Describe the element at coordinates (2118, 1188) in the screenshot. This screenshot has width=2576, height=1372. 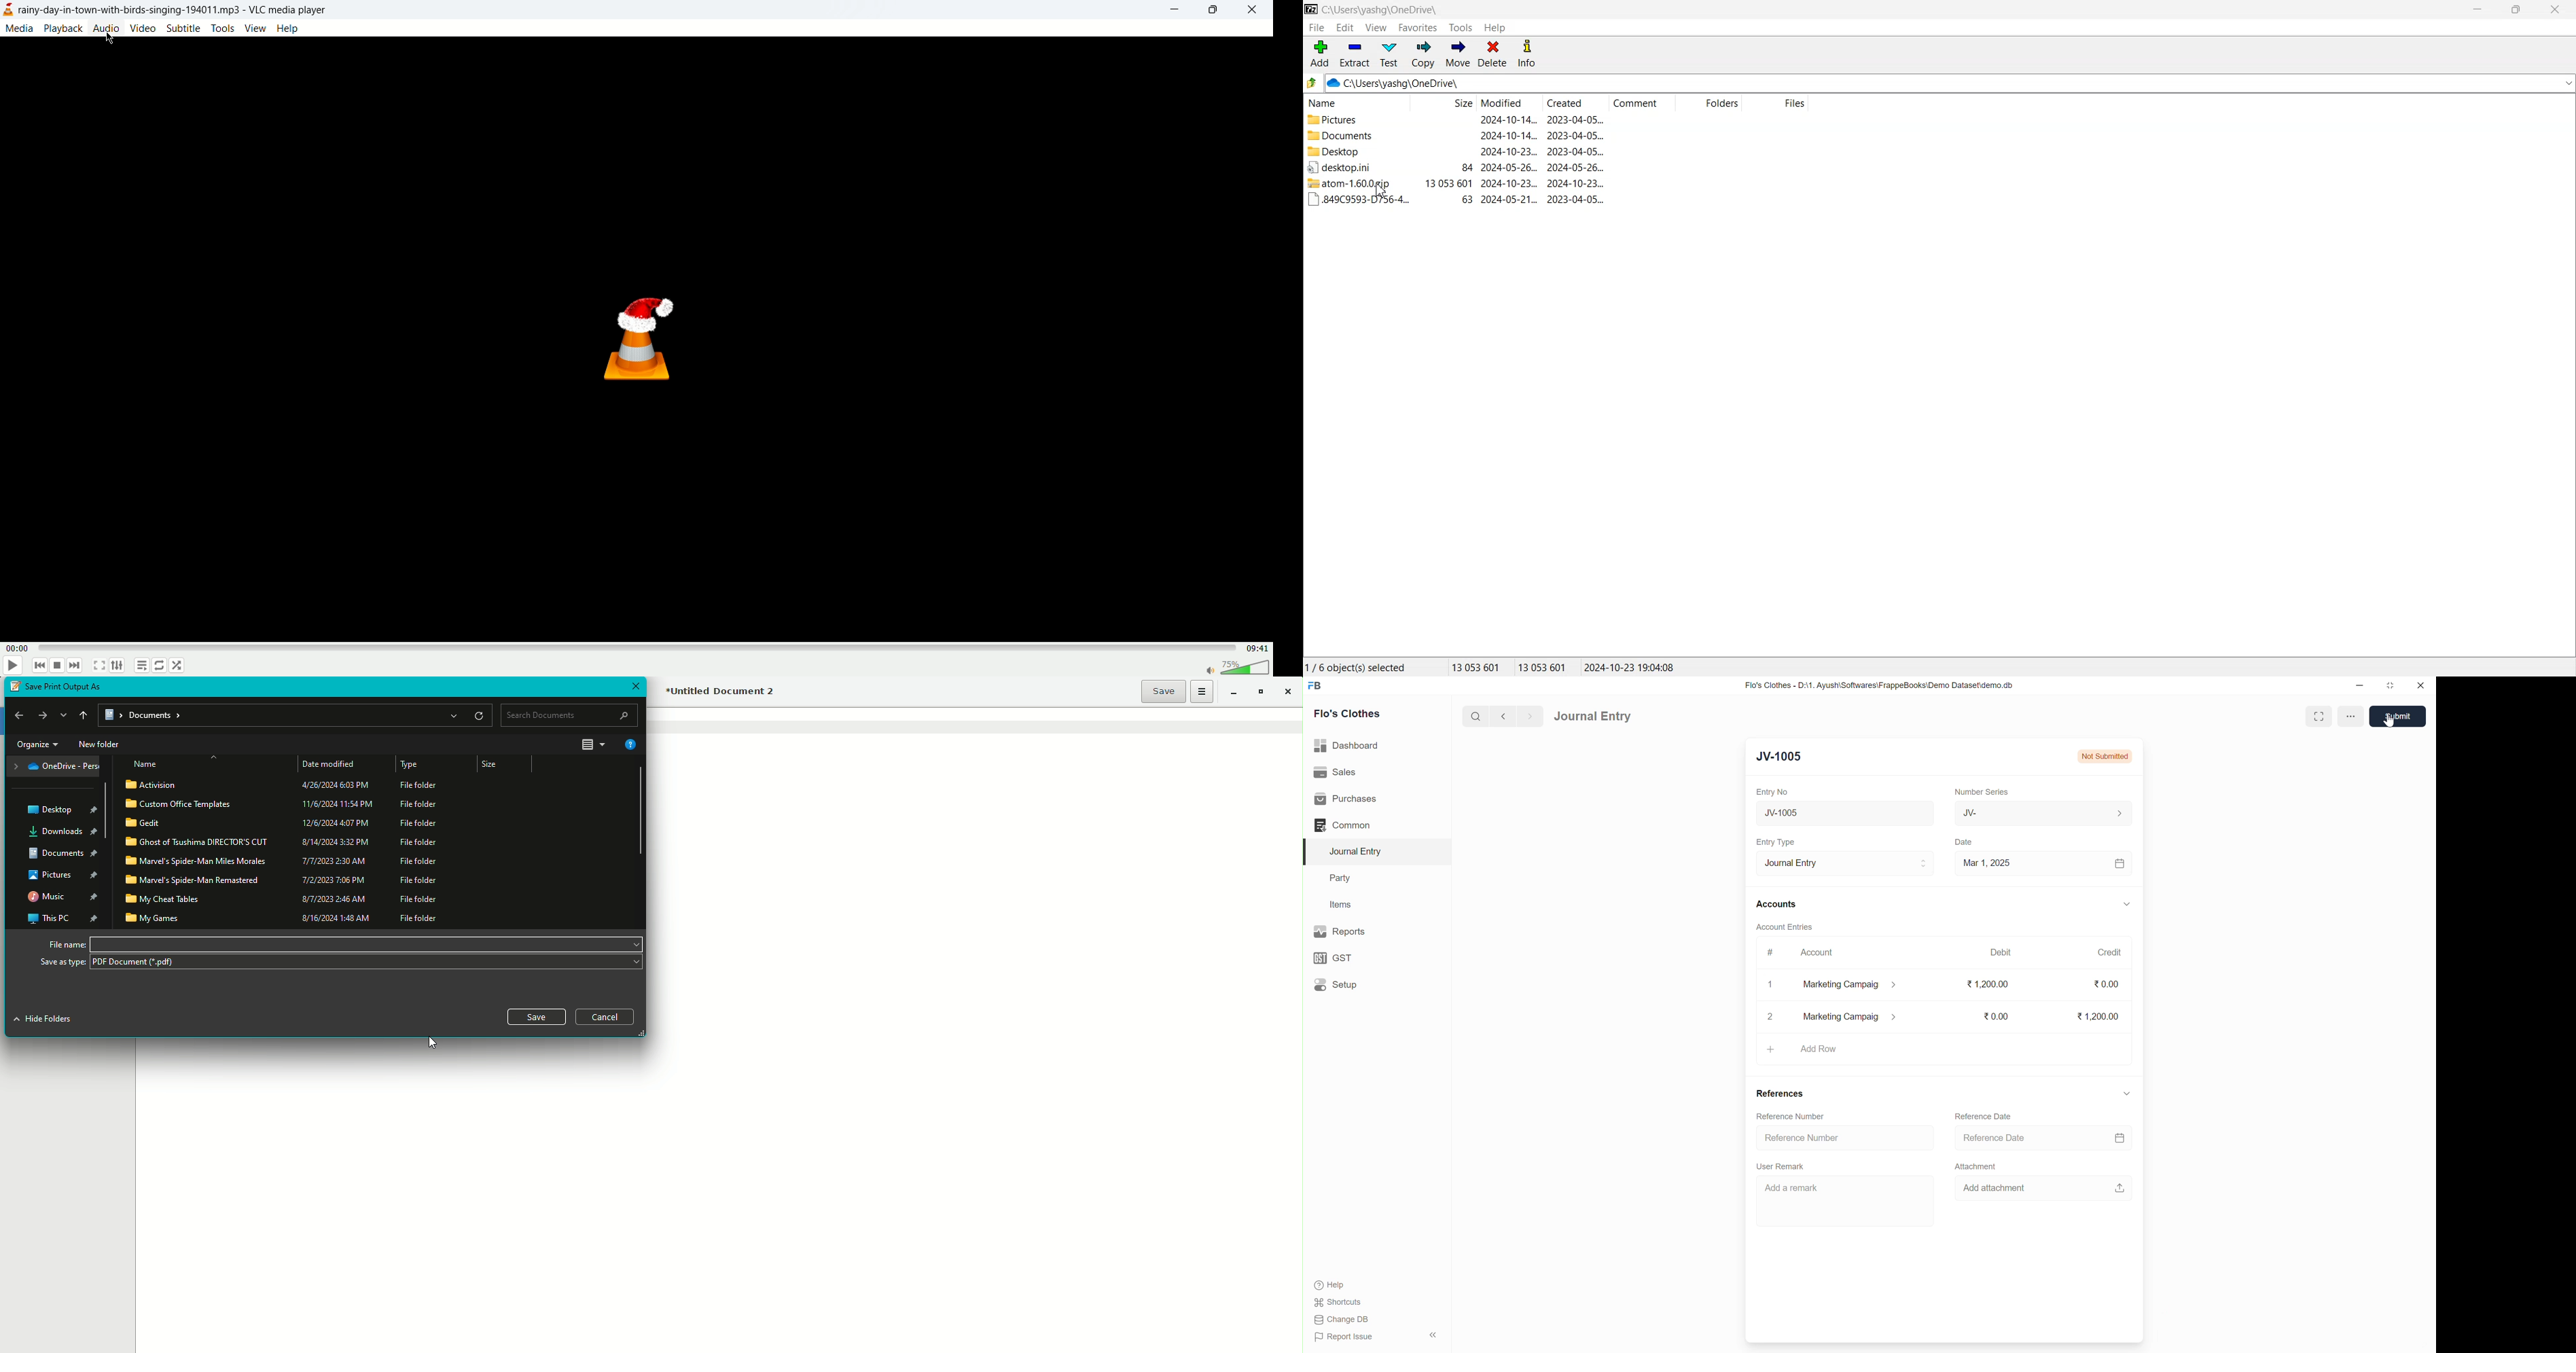
I see `upload` at that location.